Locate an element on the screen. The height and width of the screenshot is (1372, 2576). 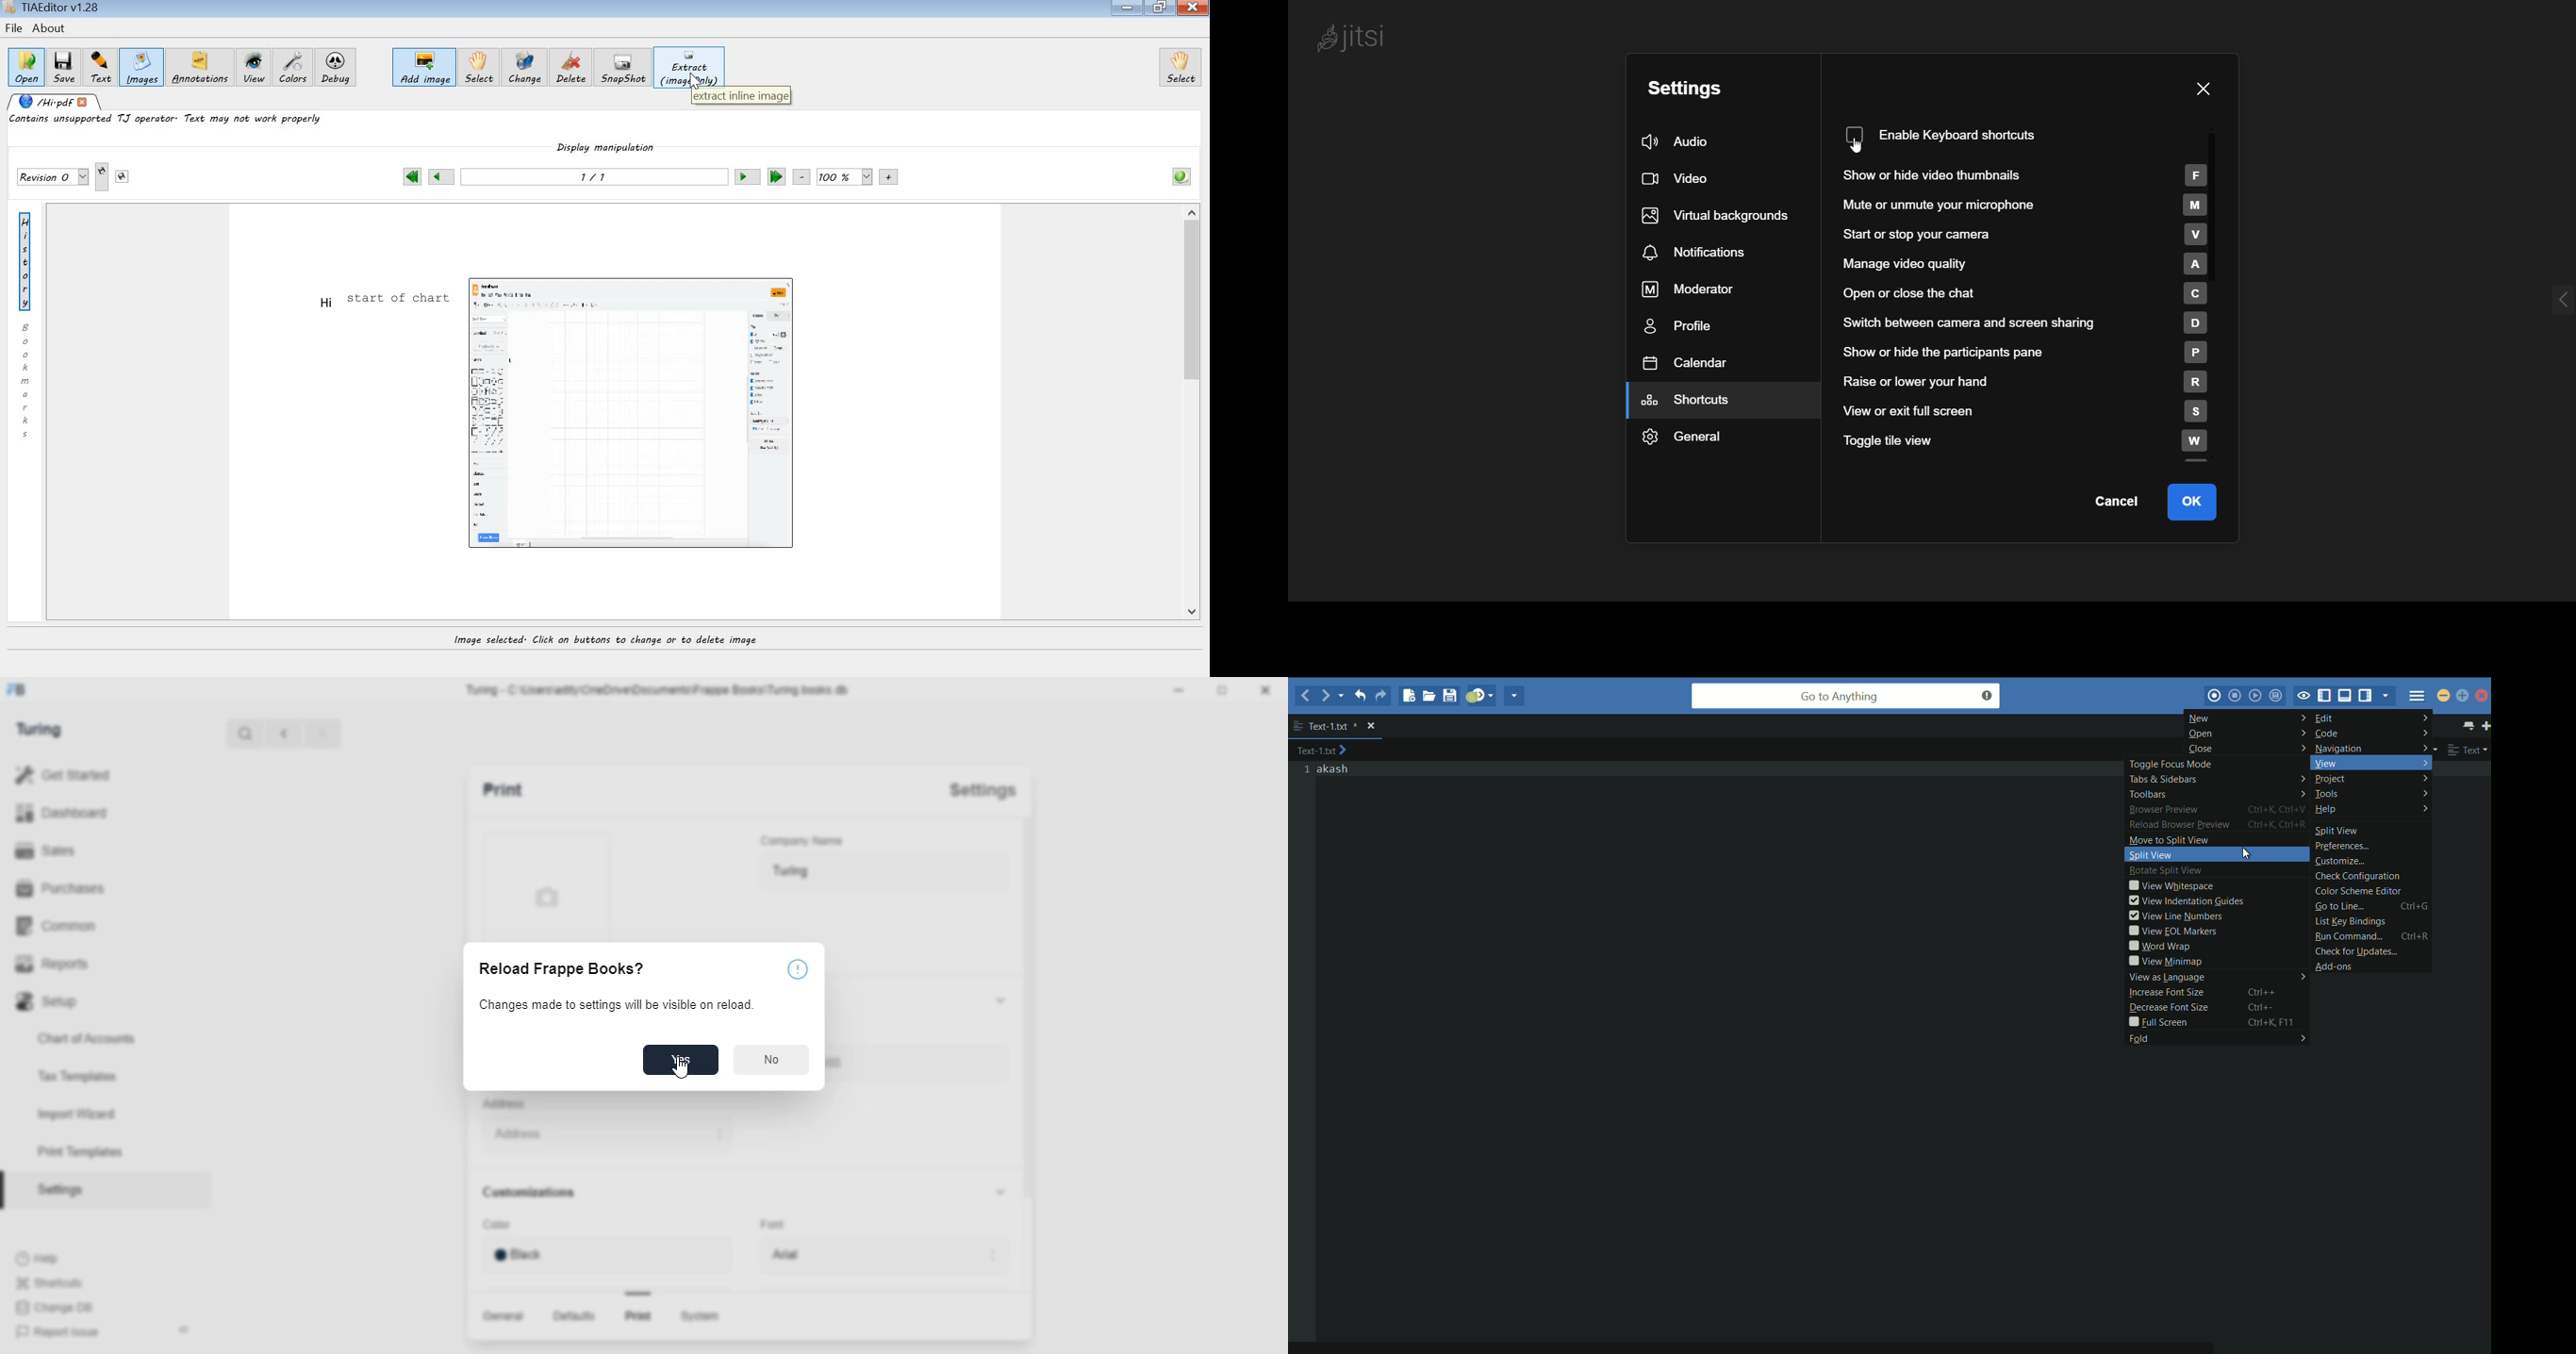
collapse is located at coordinates (1005, 1198).